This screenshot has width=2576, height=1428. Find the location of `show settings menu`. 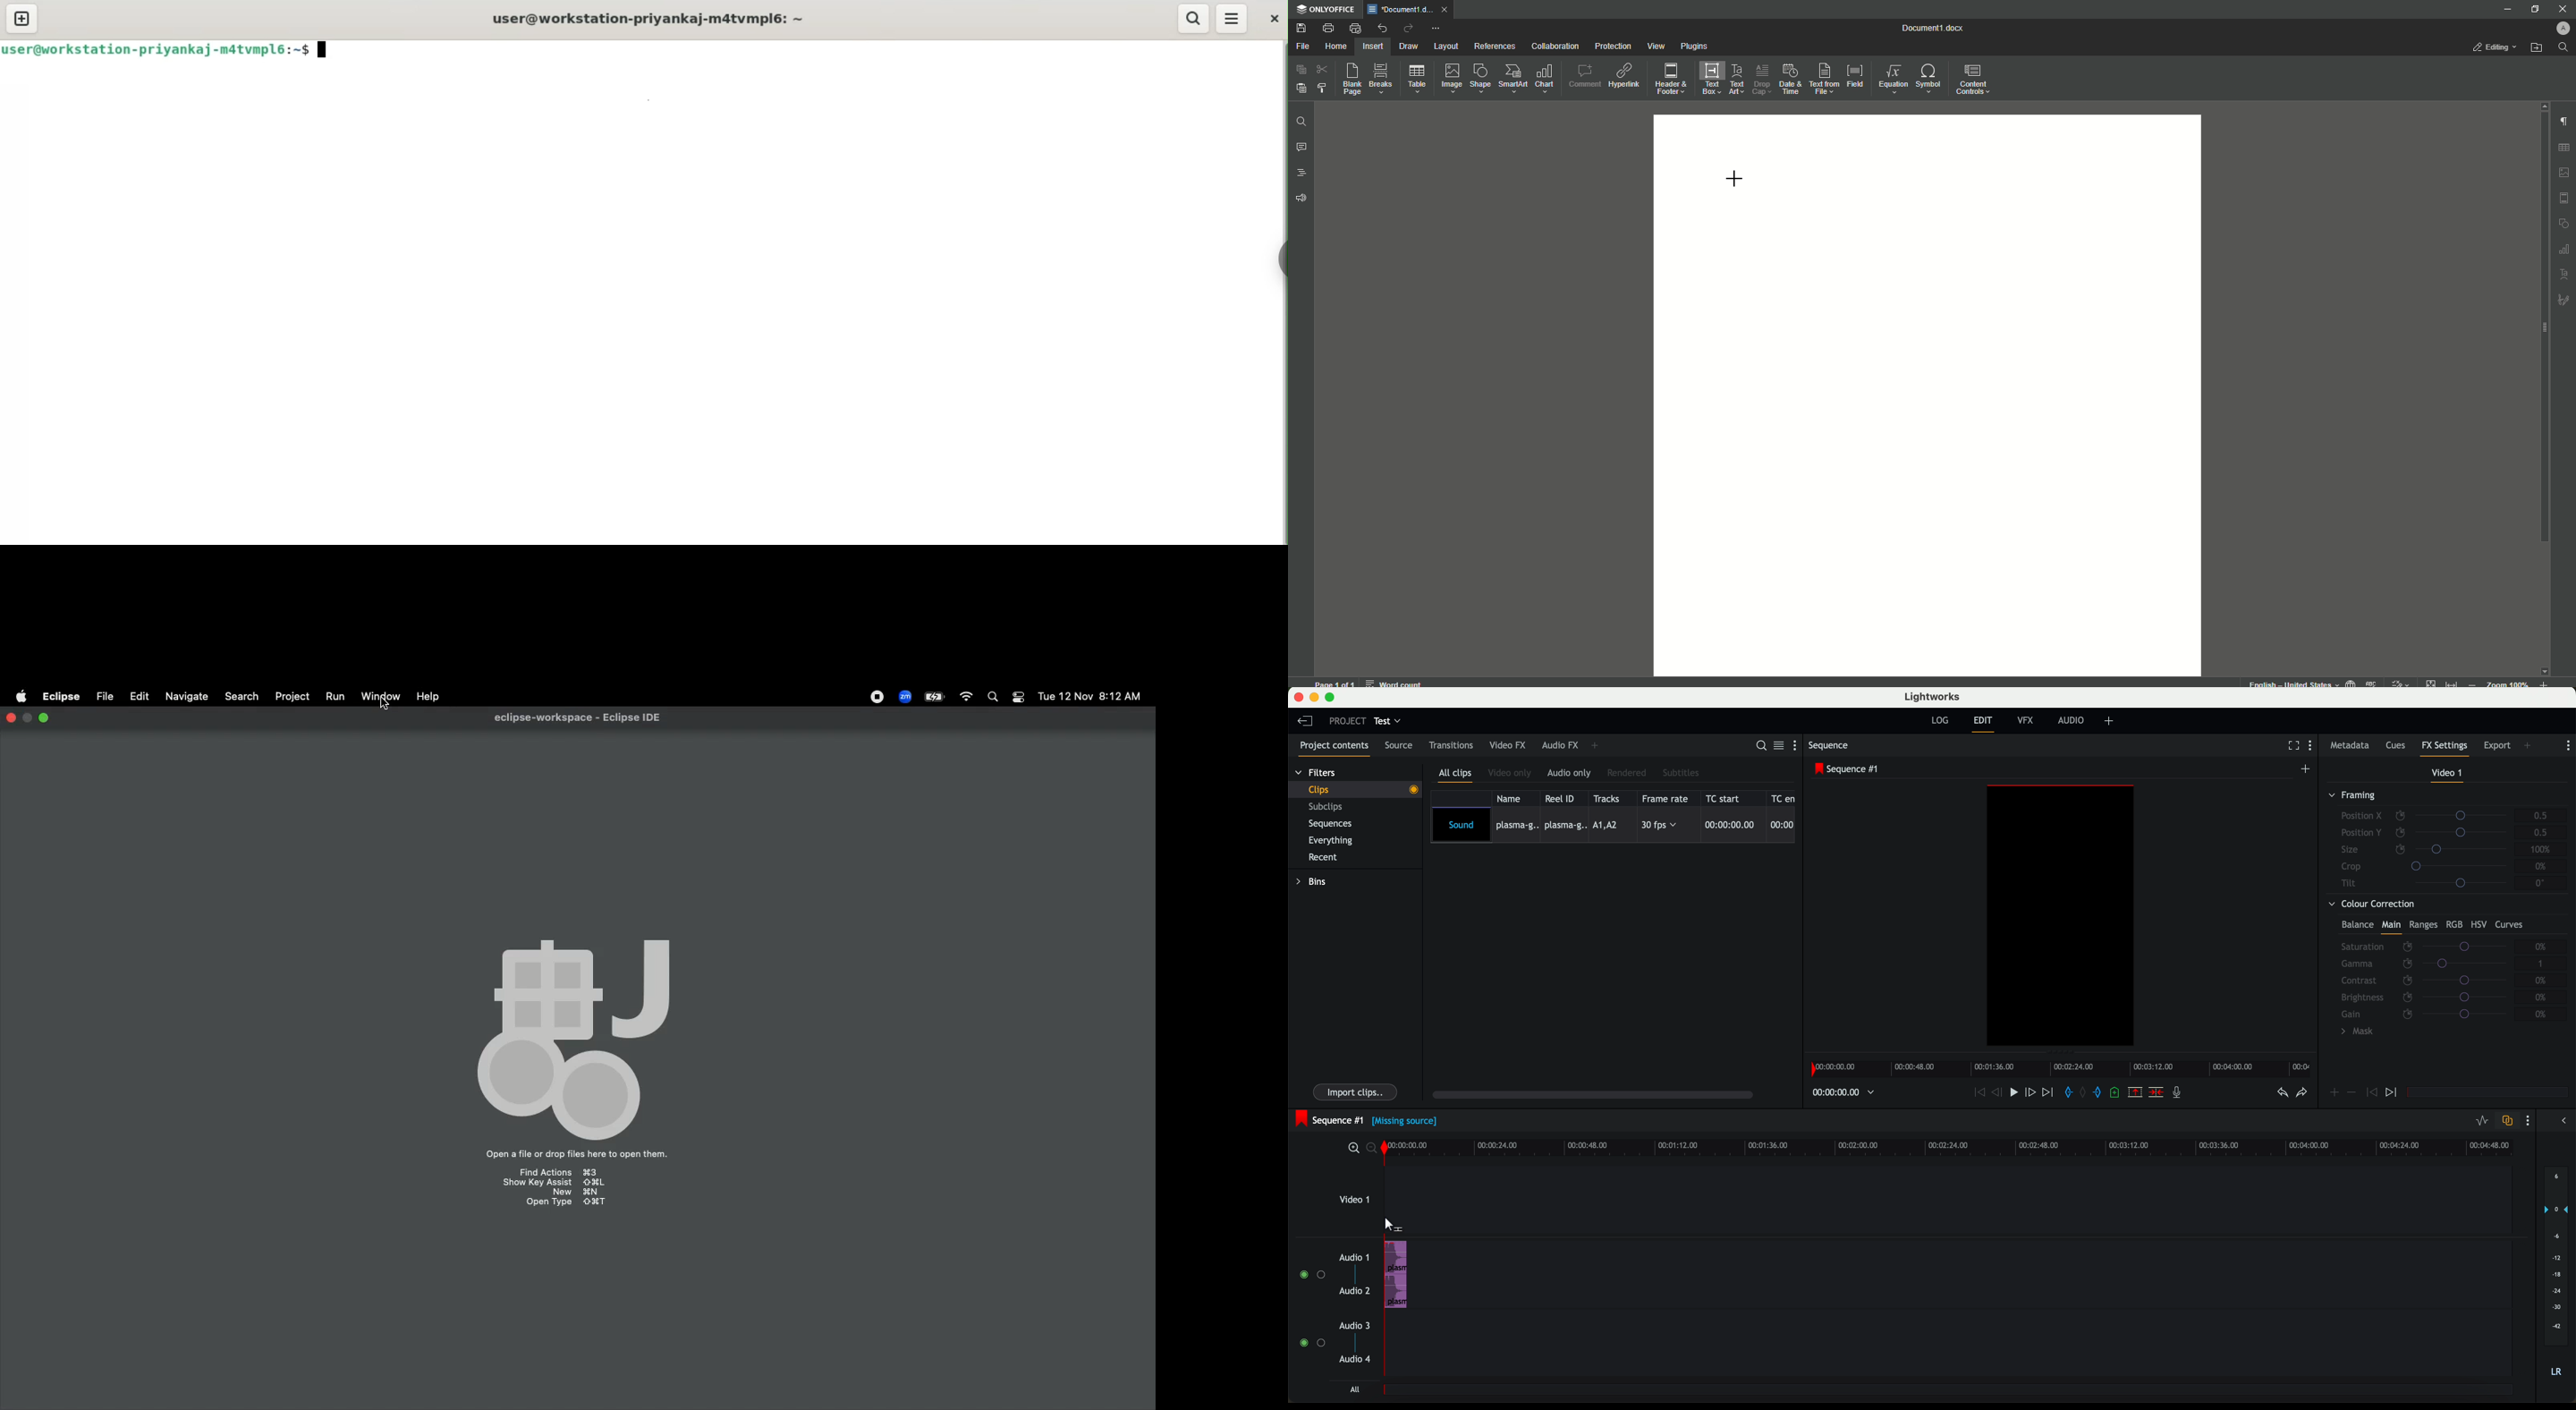

show settings menu is located at coordinates (2530, 1122).